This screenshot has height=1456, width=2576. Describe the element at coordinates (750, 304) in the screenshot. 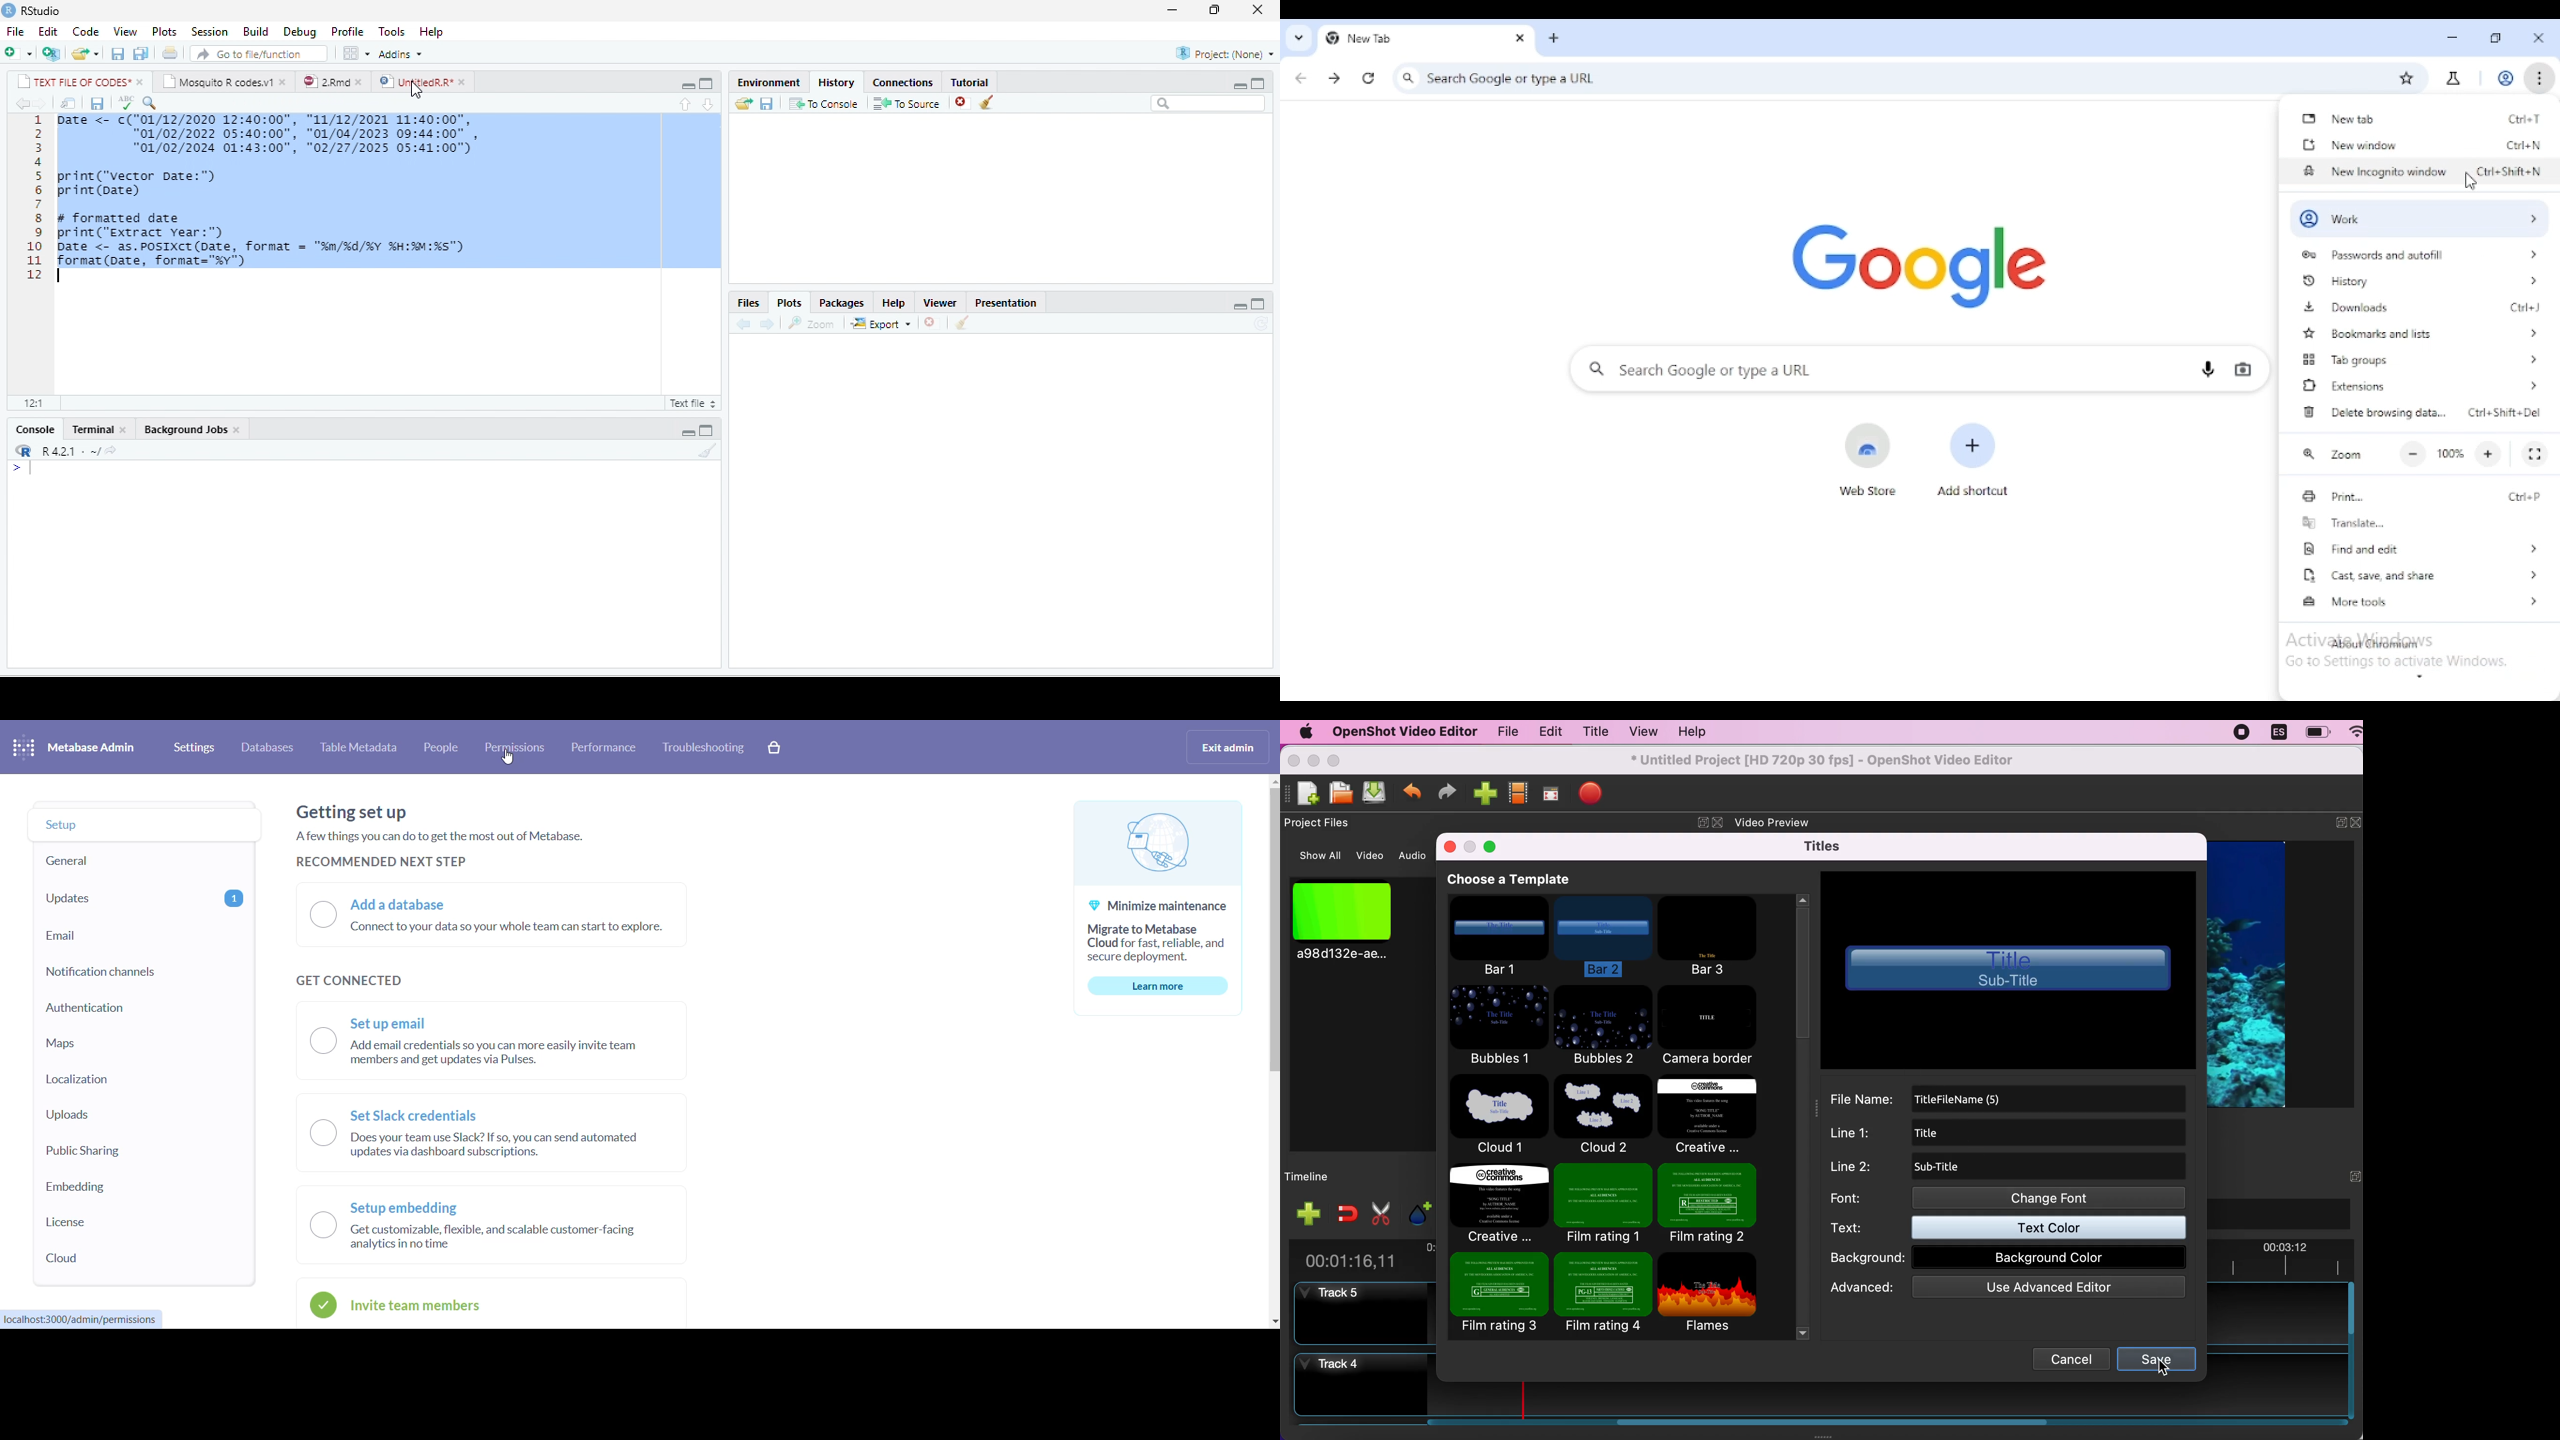

I see `Files` at that location.